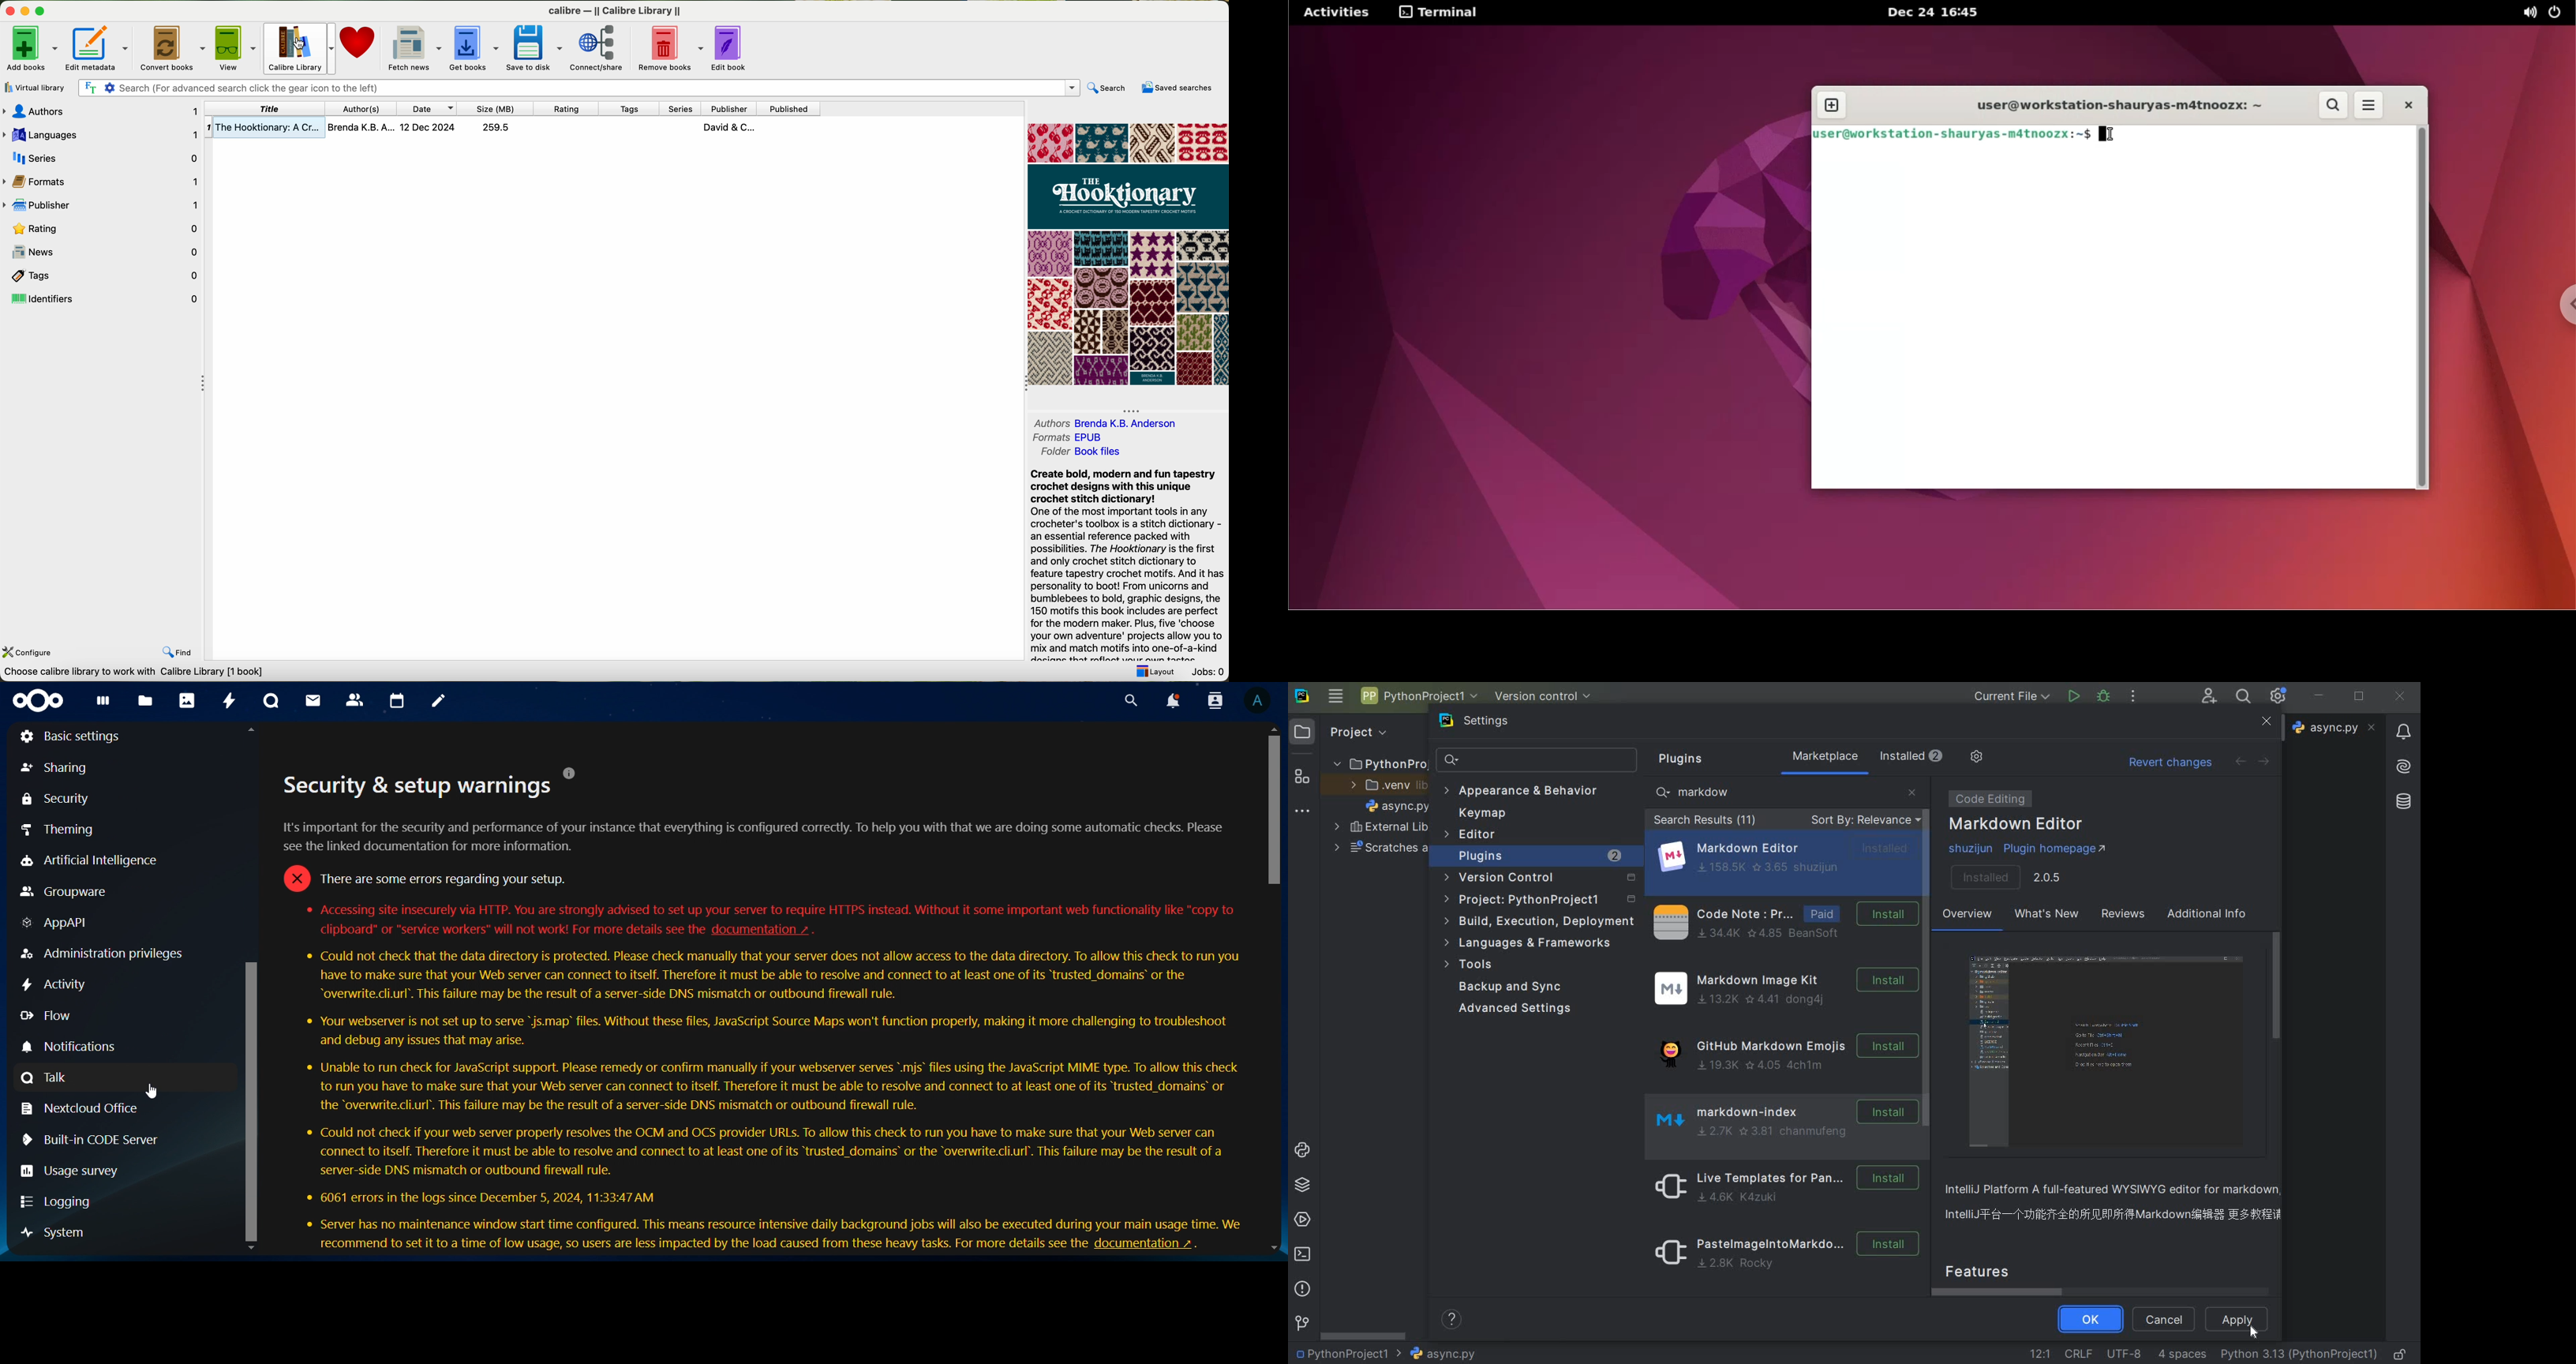  I want to click on Editor, so click(1471, 835).